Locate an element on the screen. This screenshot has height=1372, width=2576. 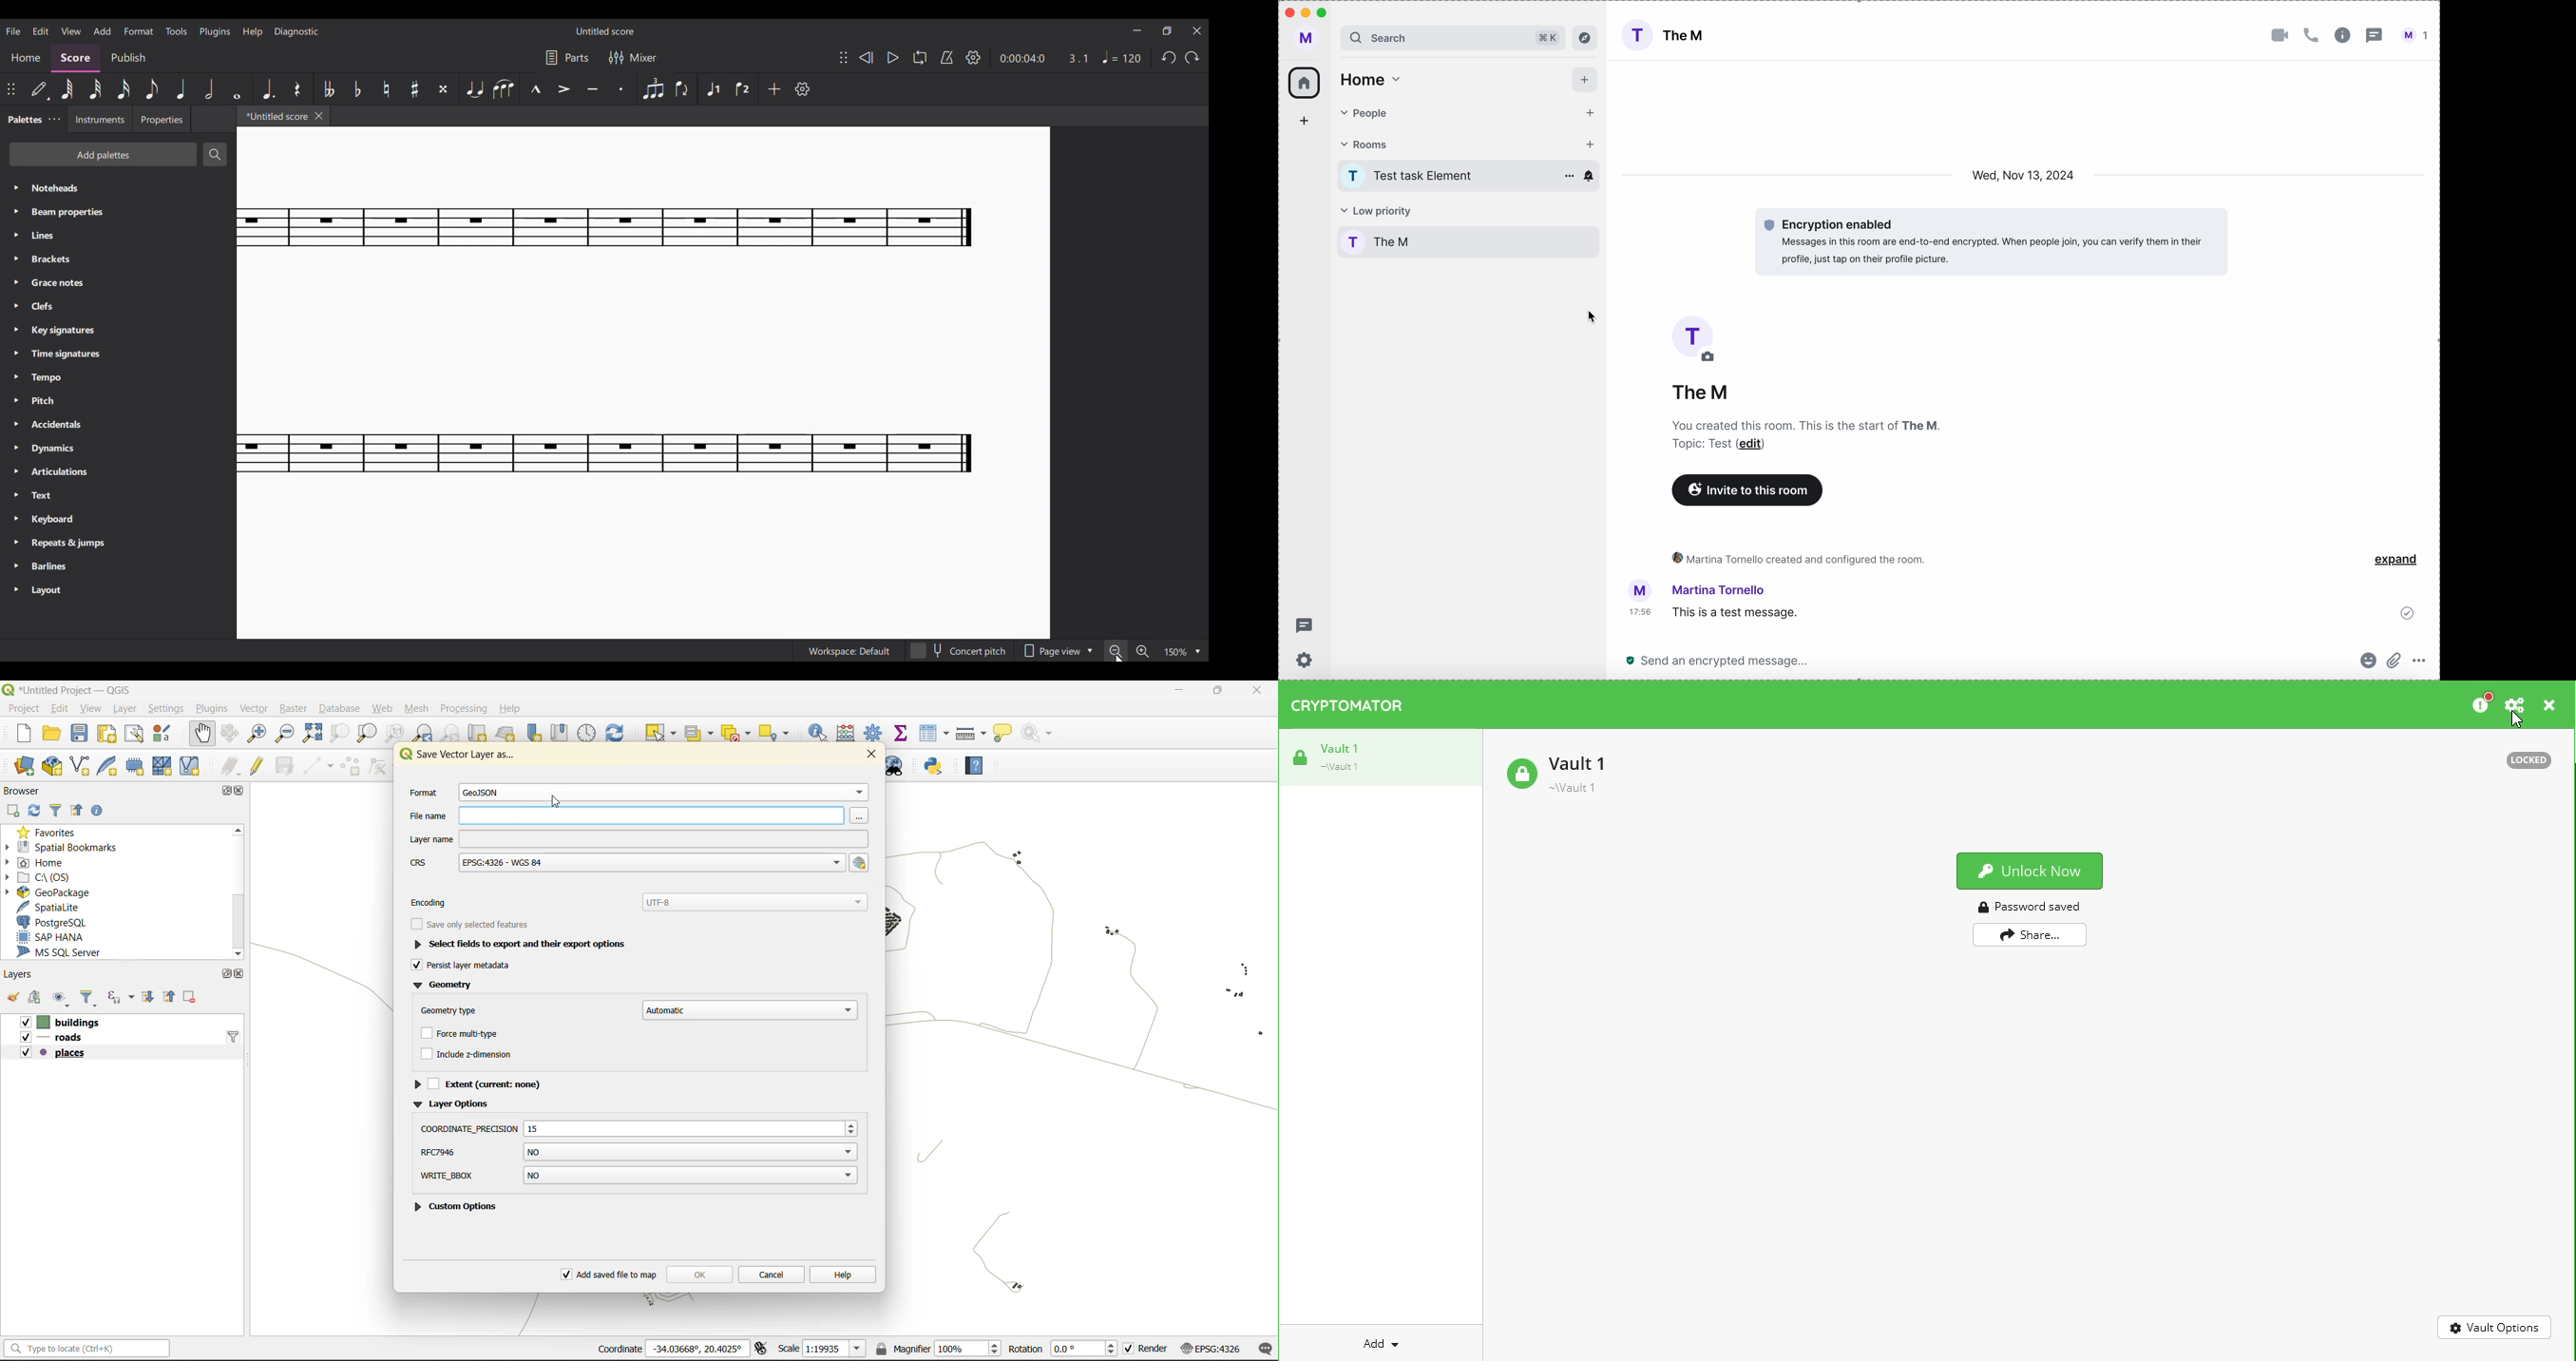
picture room is located at coordinates (1693, 331).